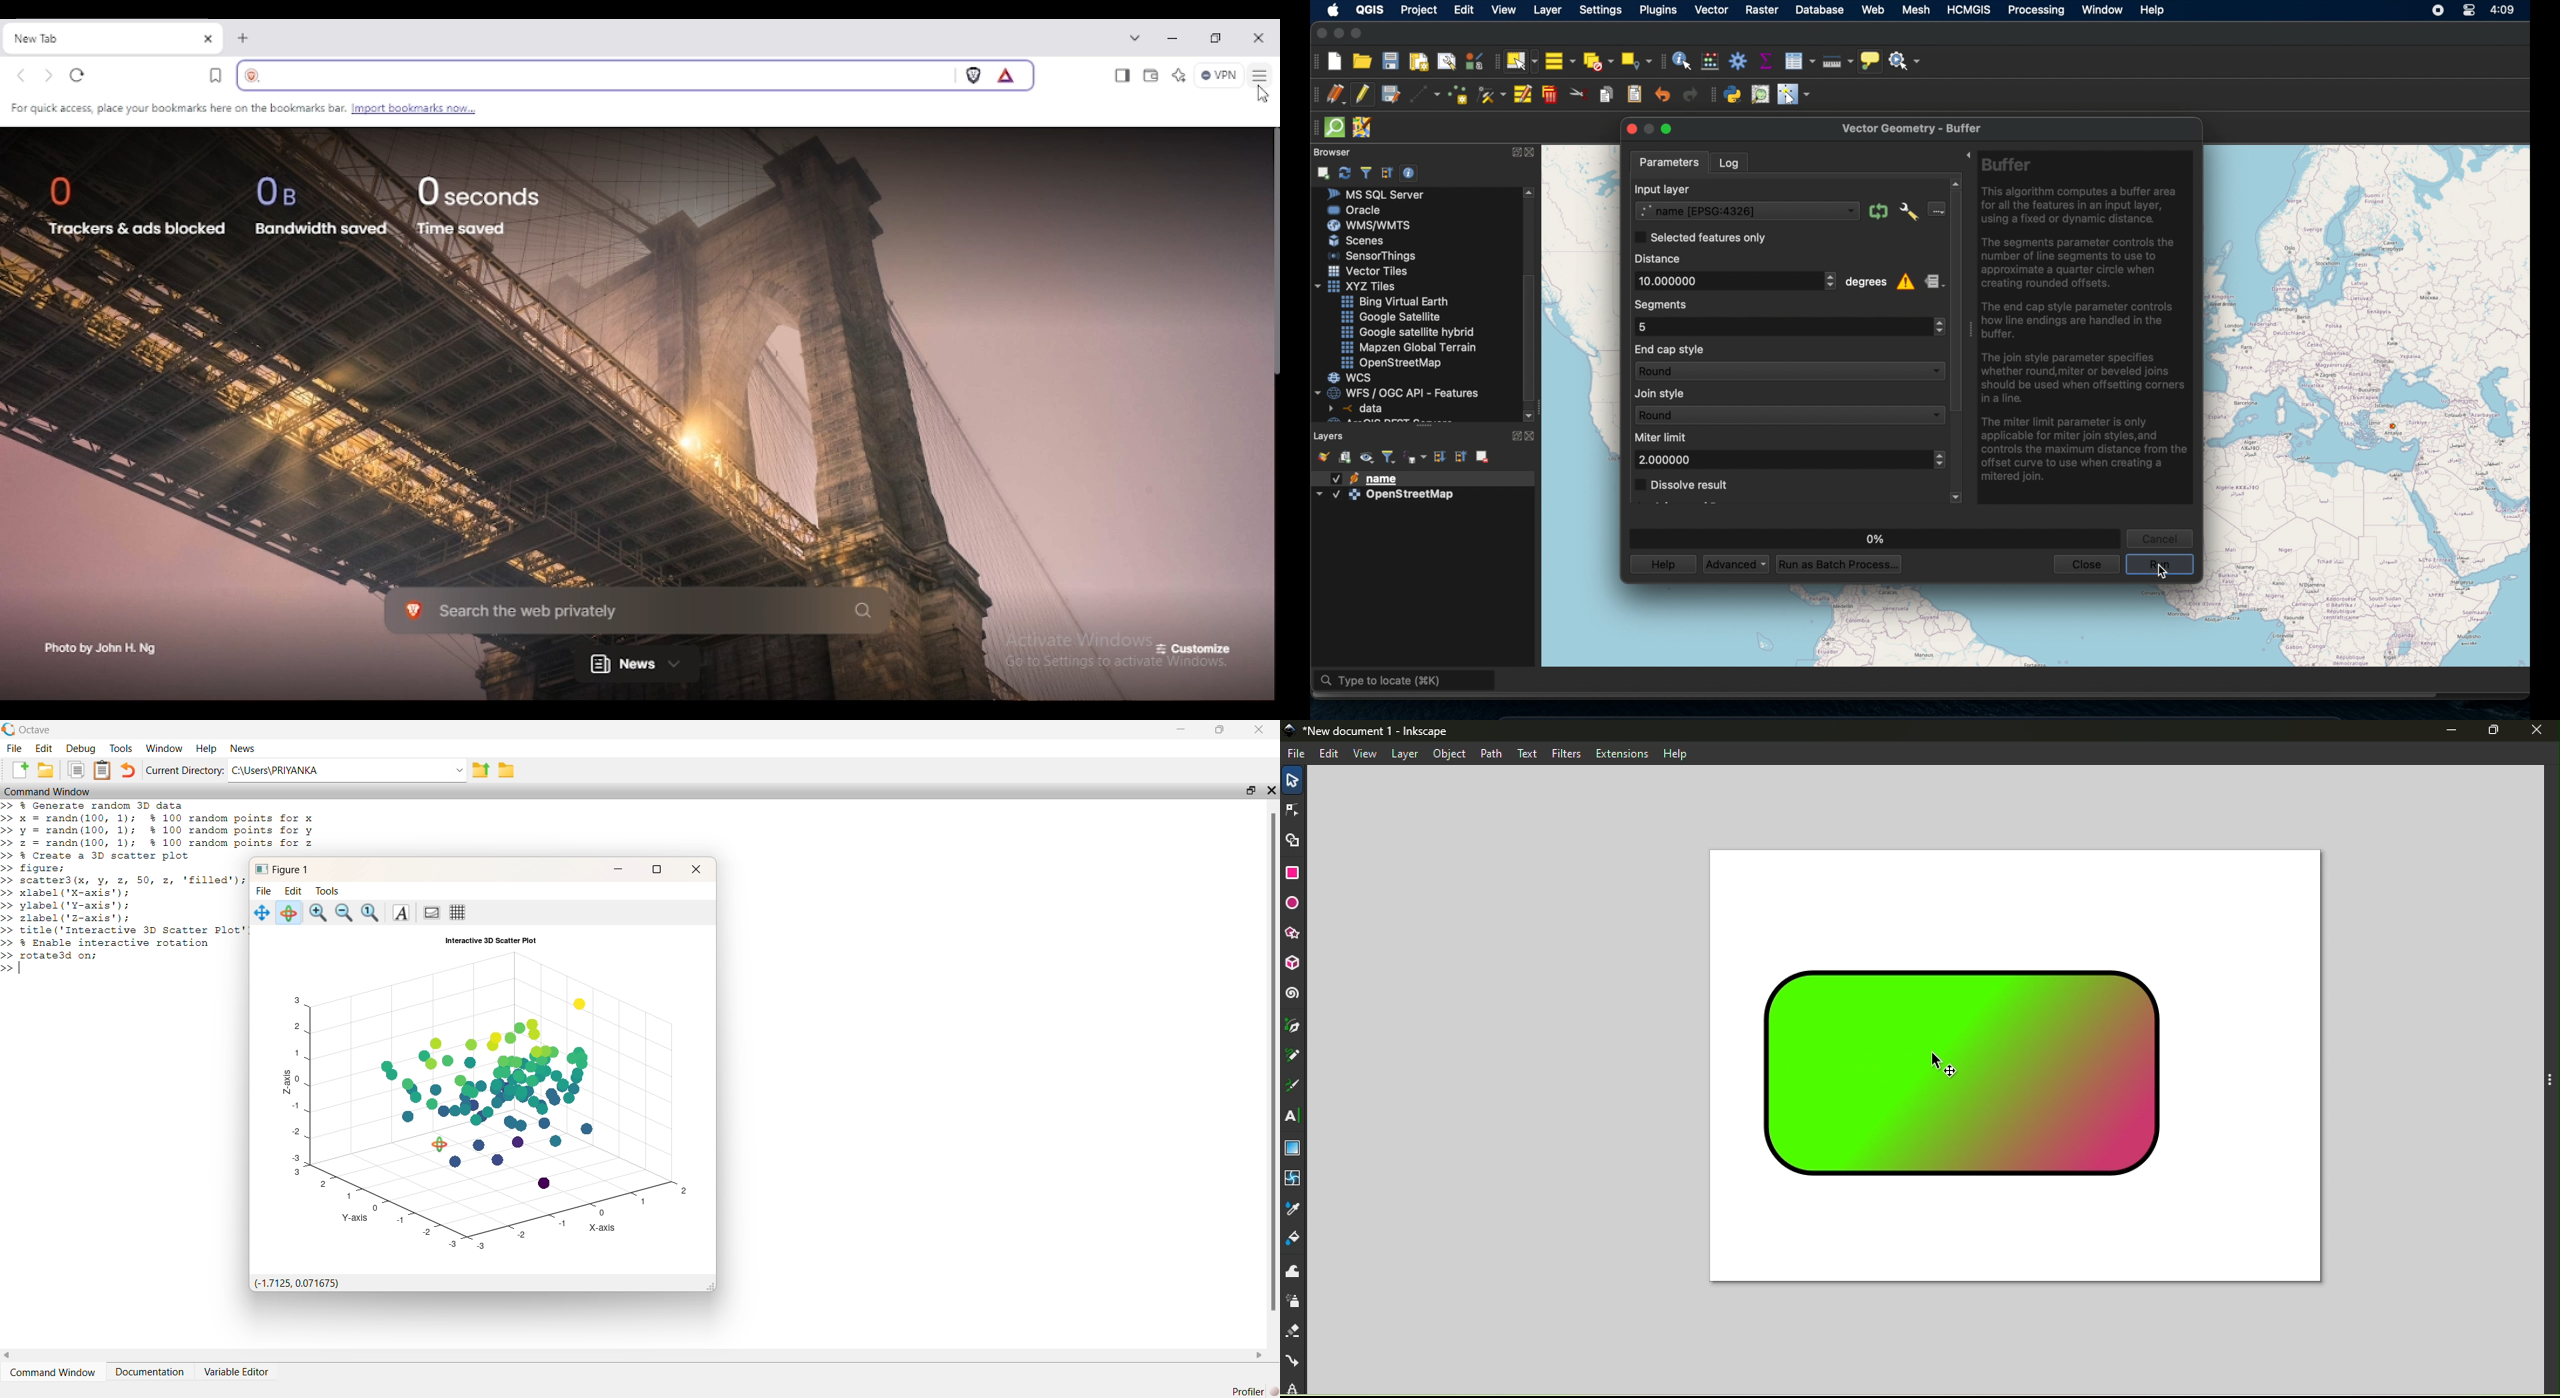 This screenshot has width=2576, height=1400. I want to click on folder, so click(45, 769).